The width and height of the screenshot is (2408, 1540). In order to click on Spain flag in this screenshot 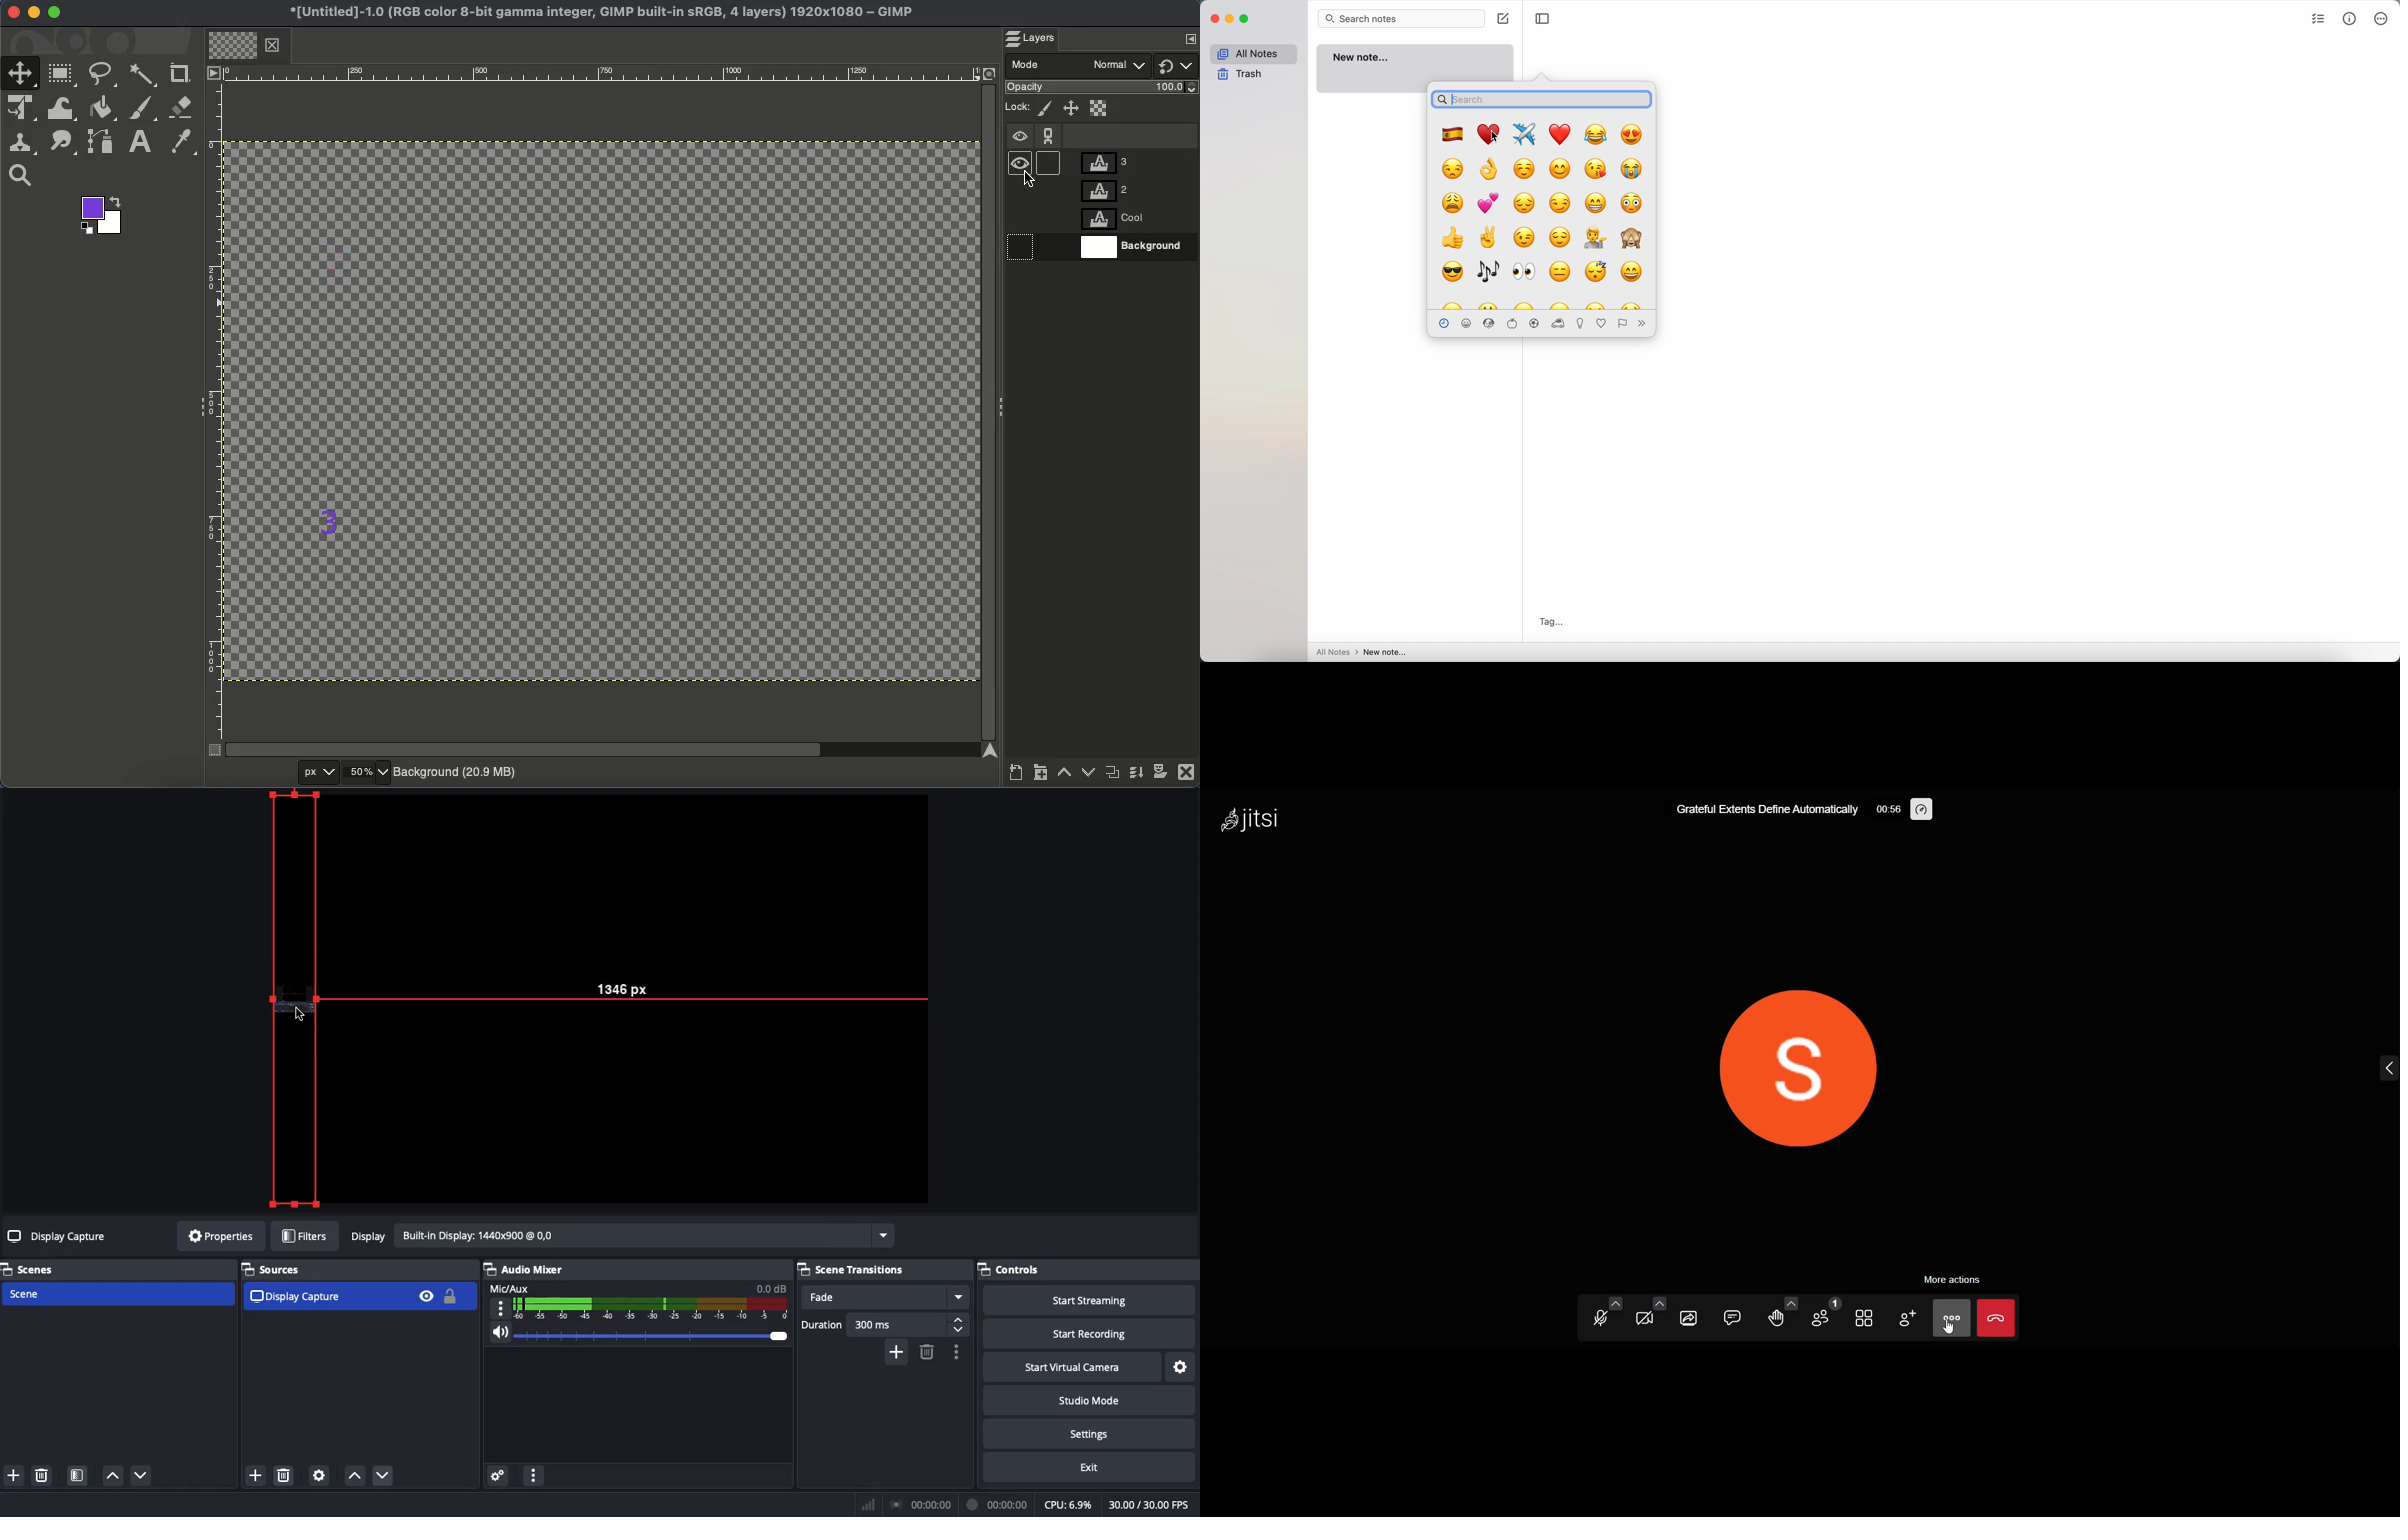, I will do `click(1454, 134)`.